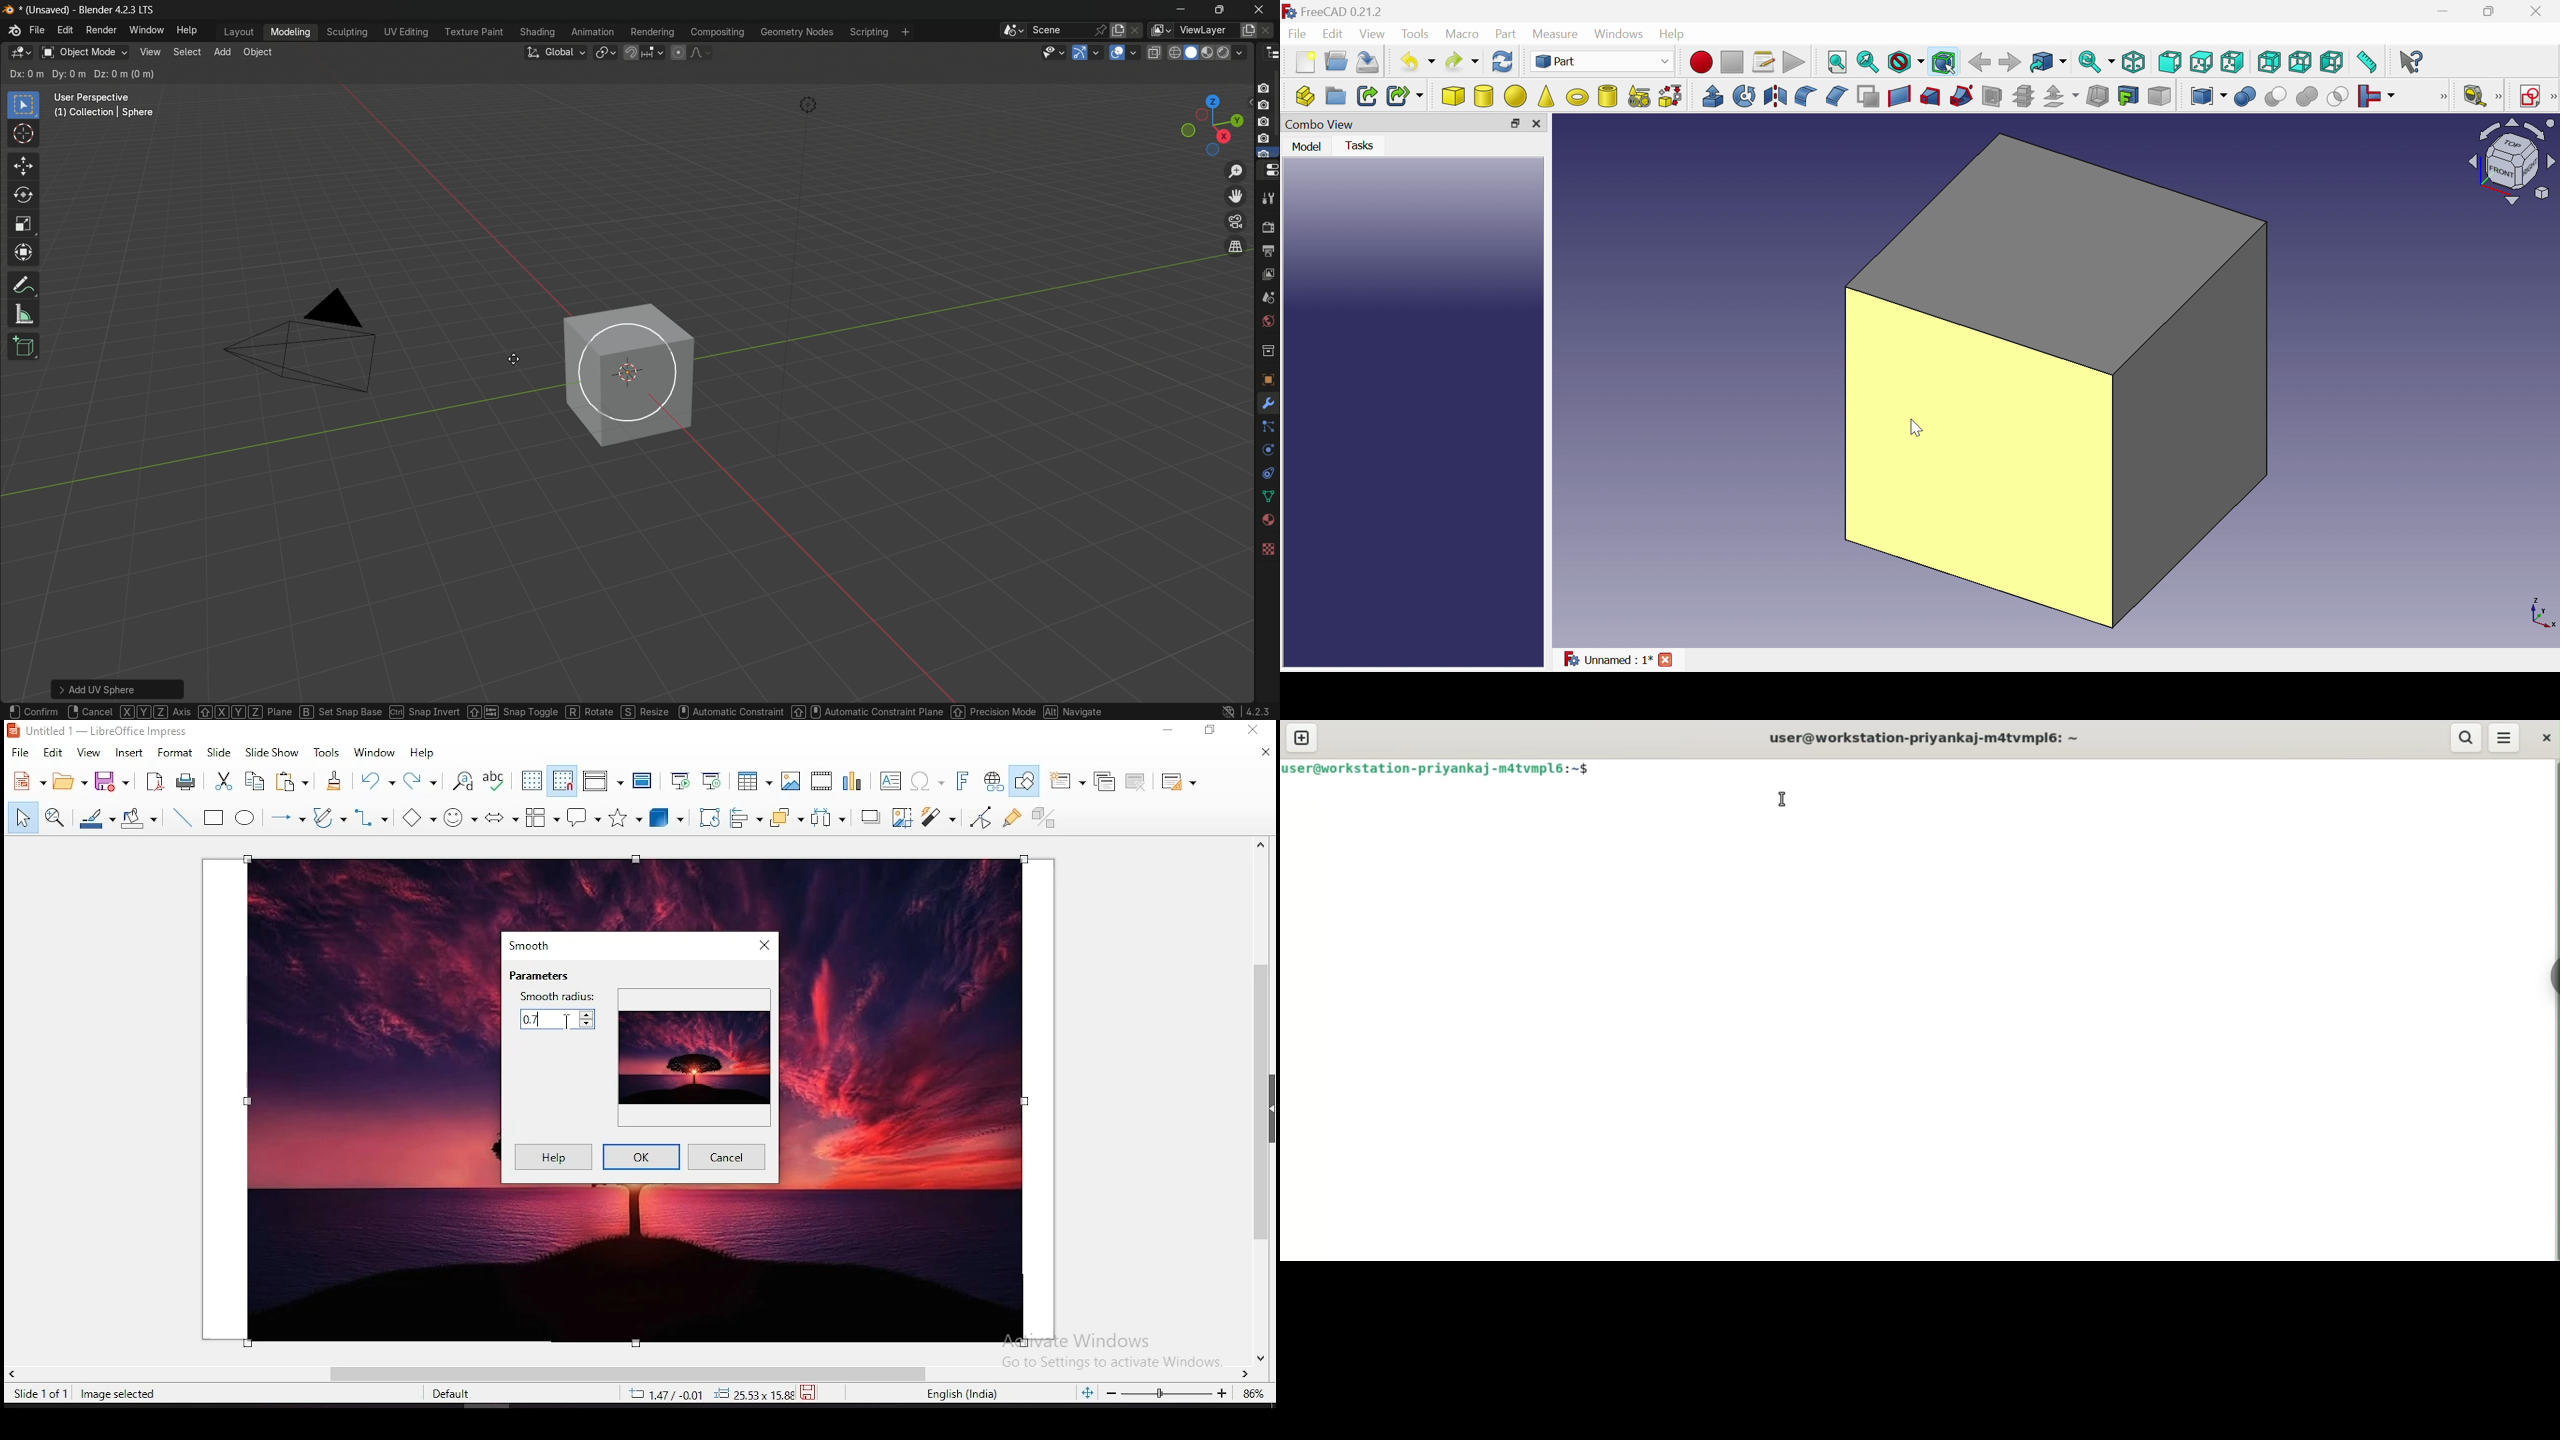 This screenshot has width=2576, height=1456. I want to click on Create sketch, so click(2530, 97).